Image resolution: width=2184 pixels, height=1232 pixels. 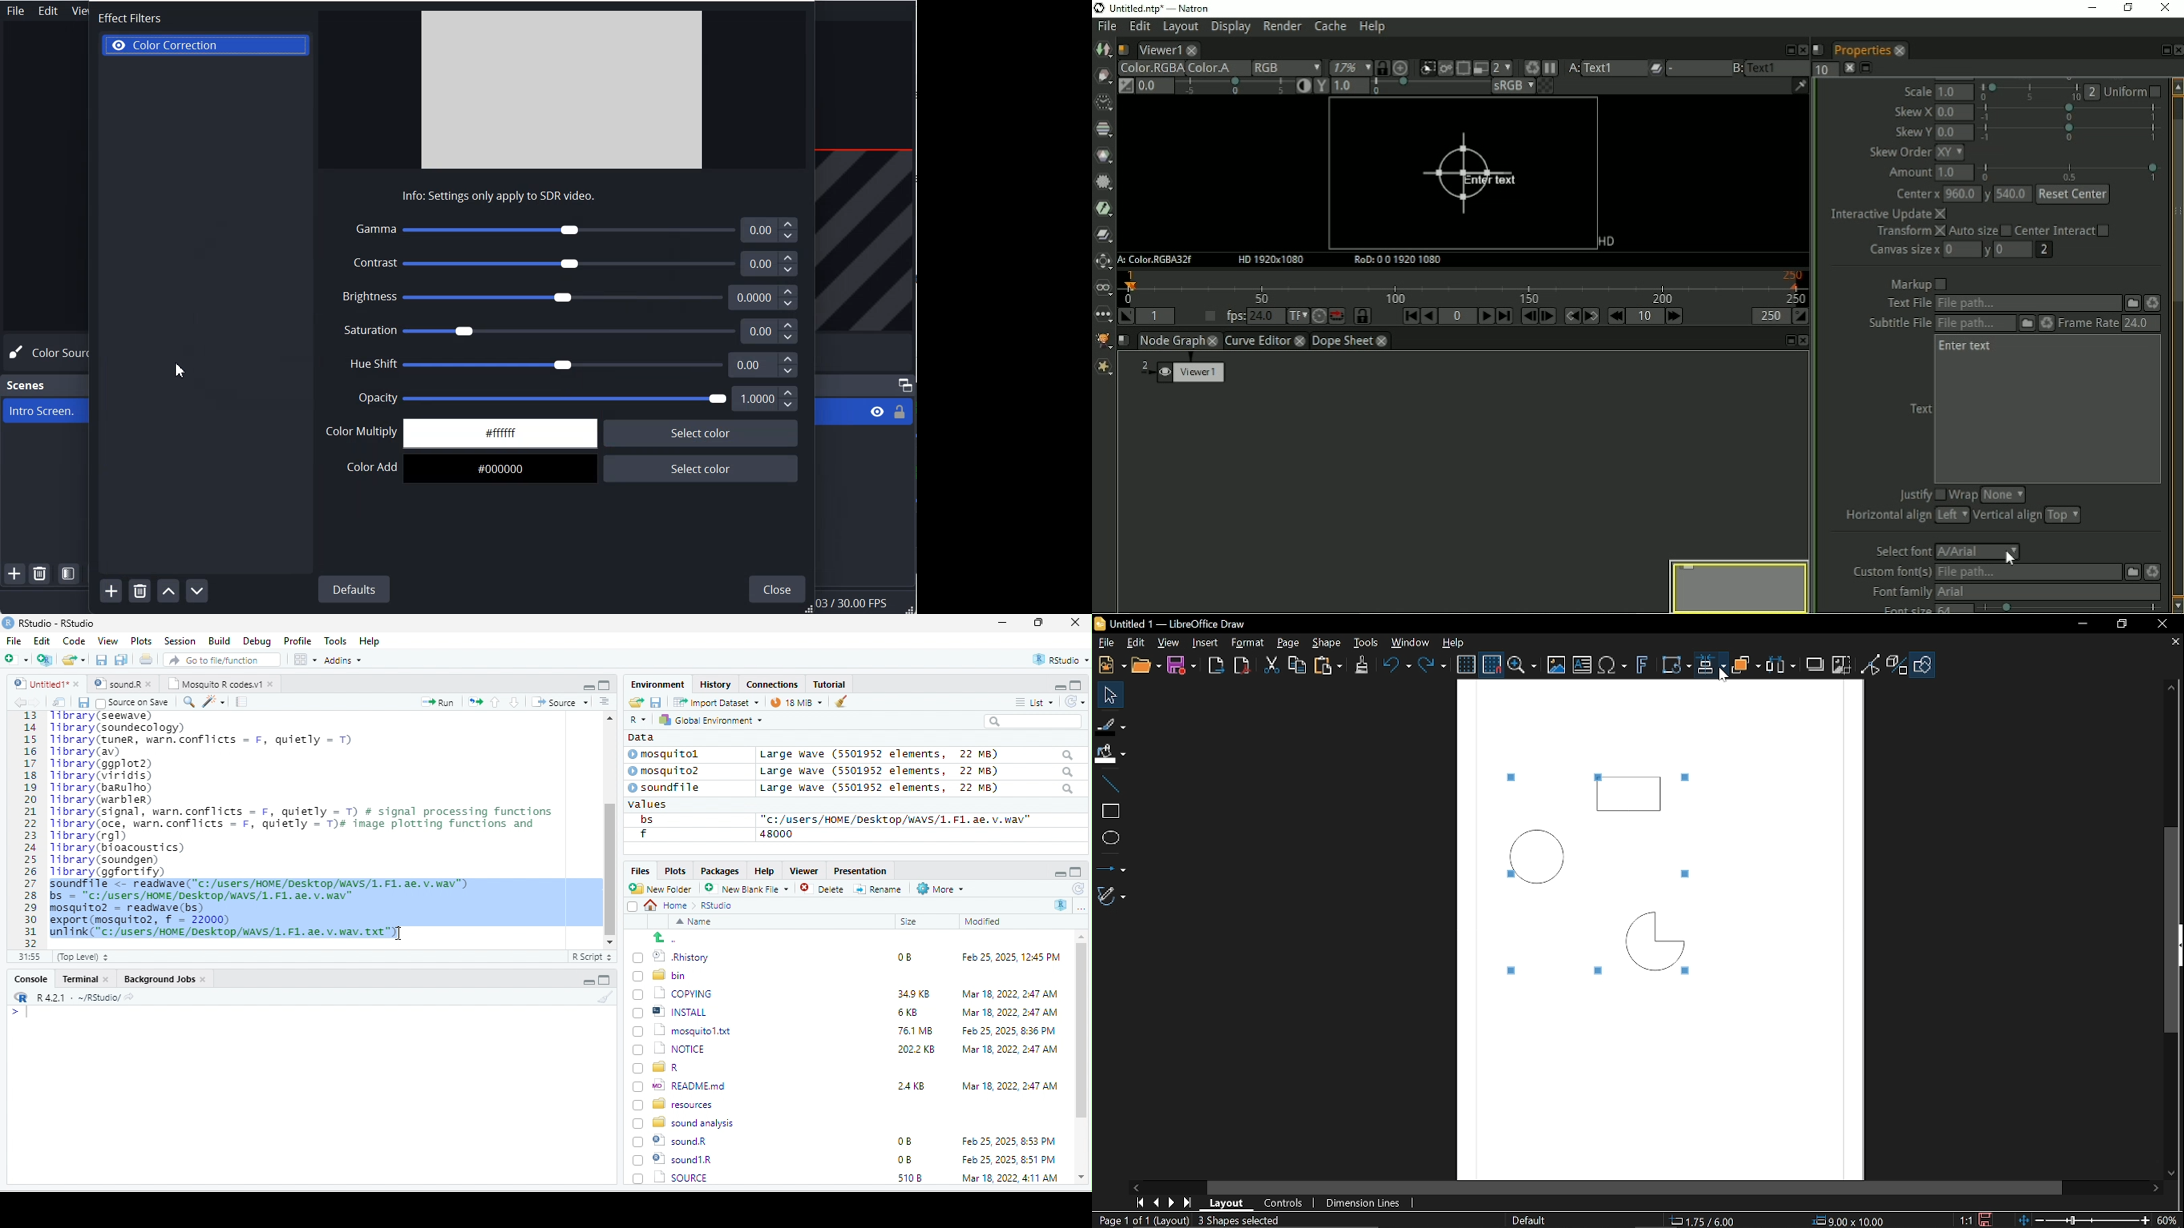 I want to click on Align, so click(x=1711, y=665).